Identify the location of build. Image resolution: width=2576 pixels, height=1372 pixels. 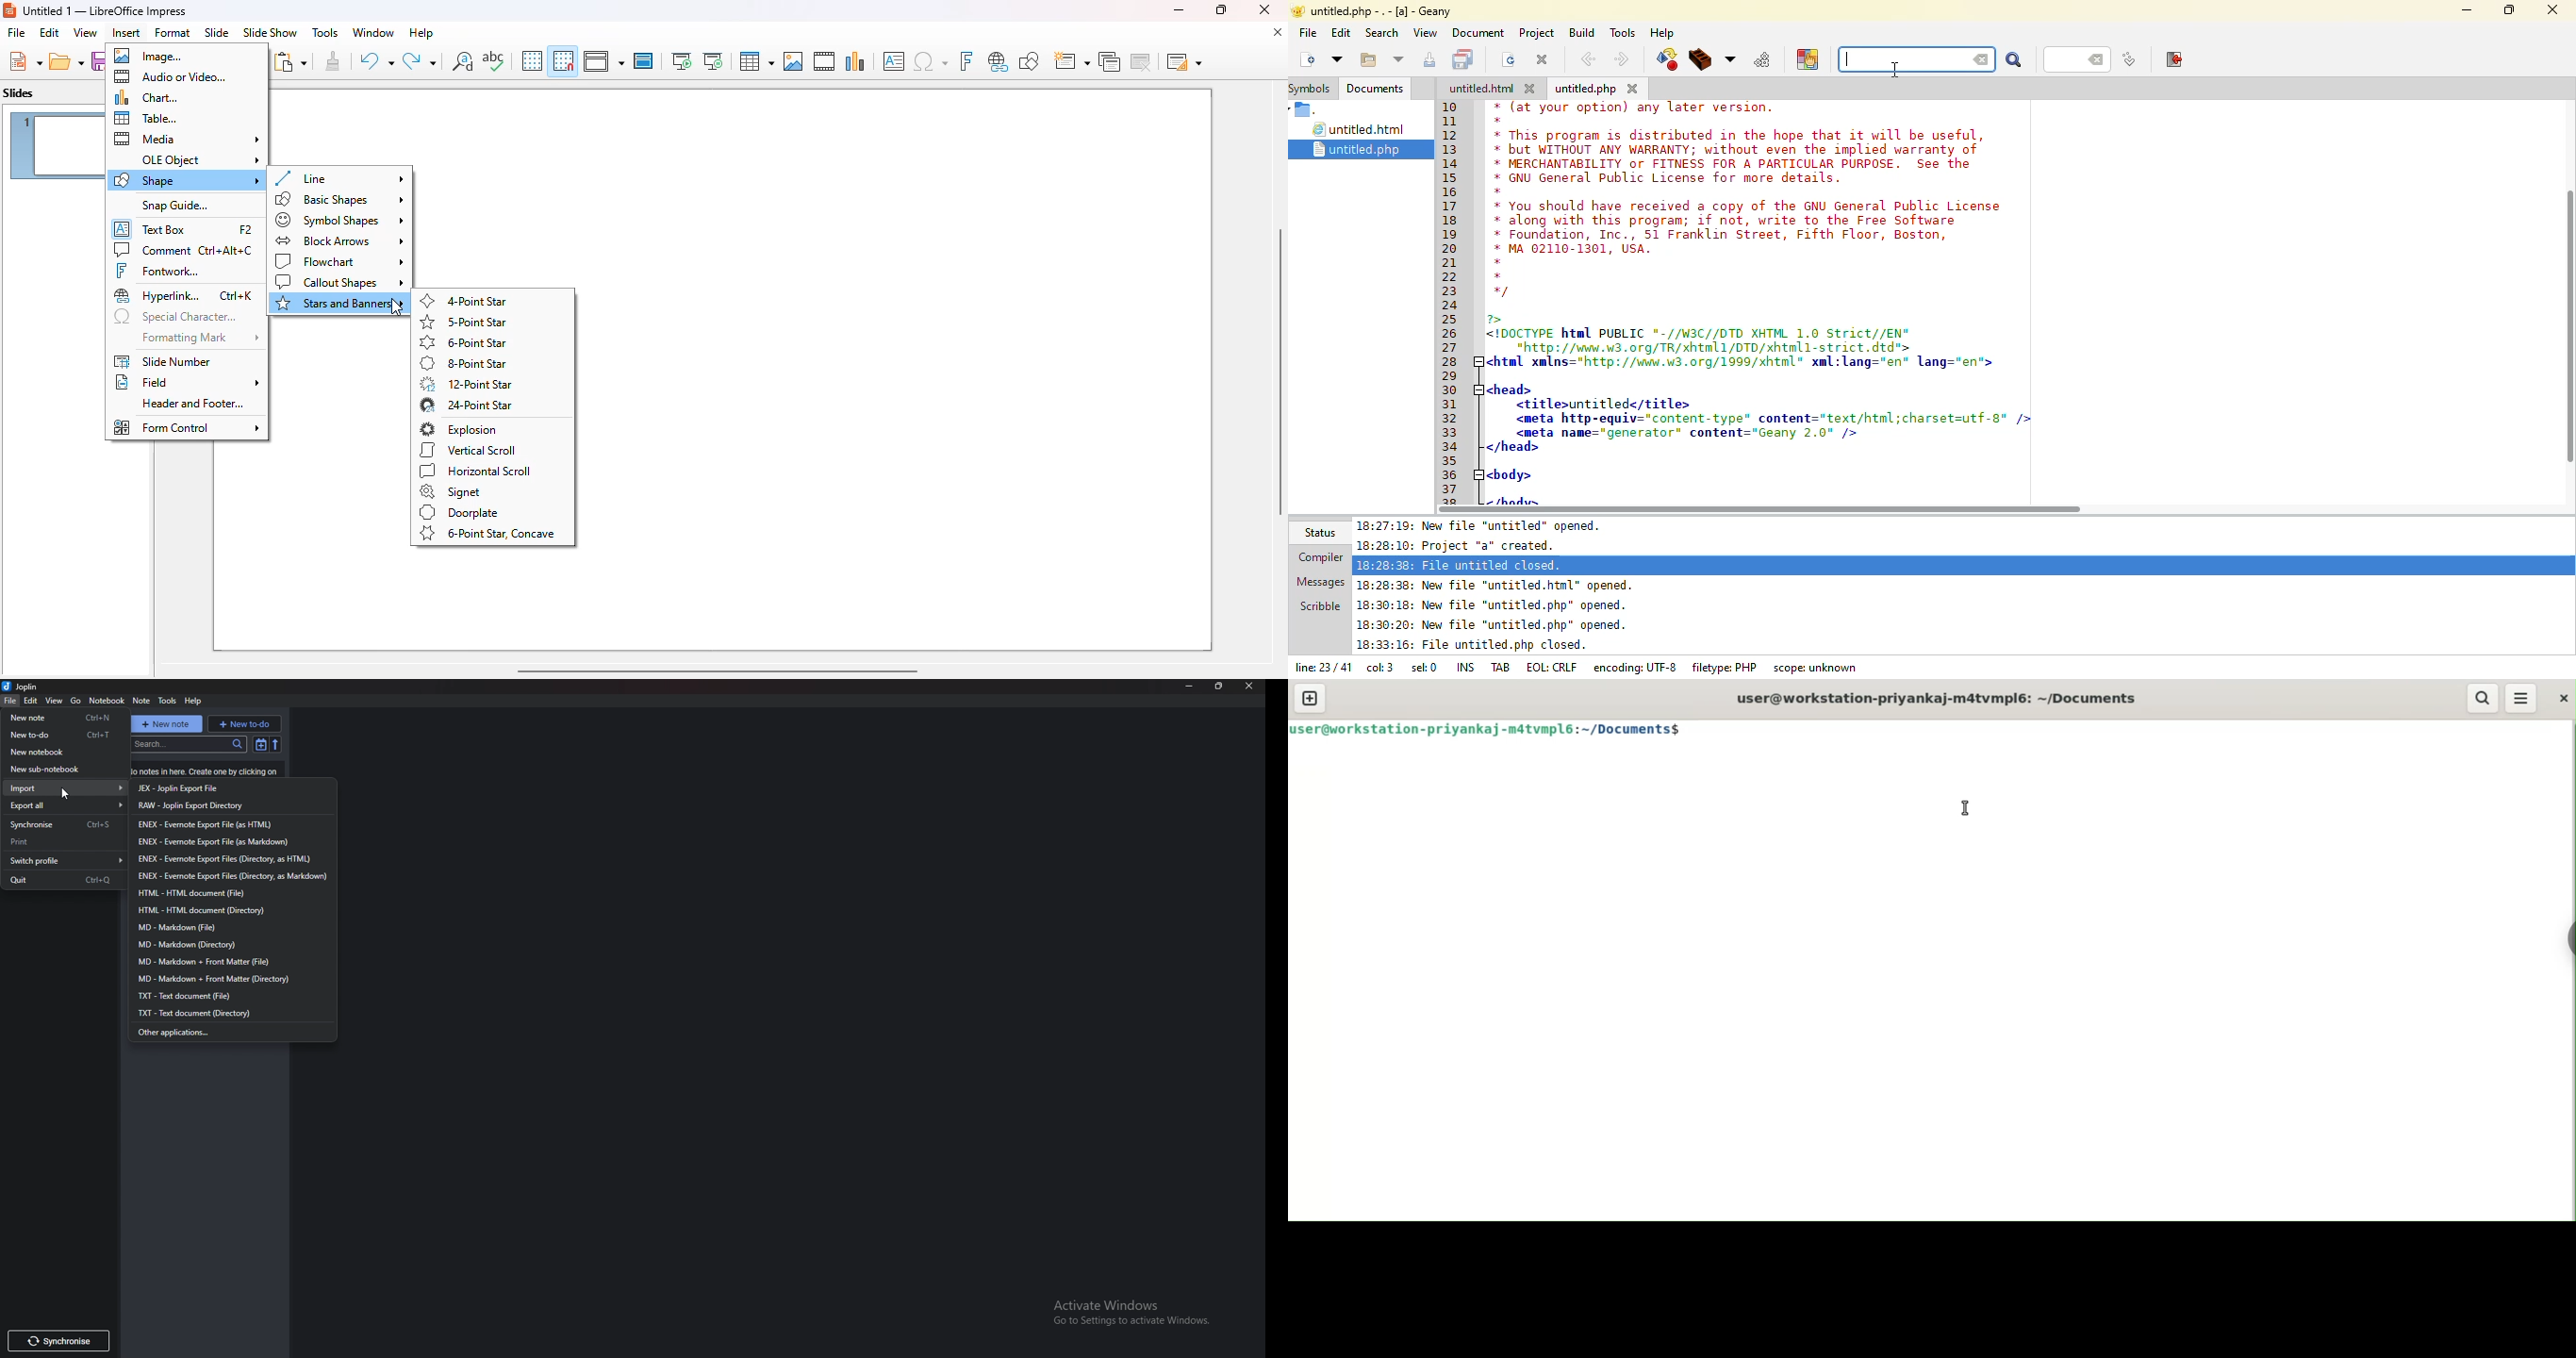
(1579, 32).